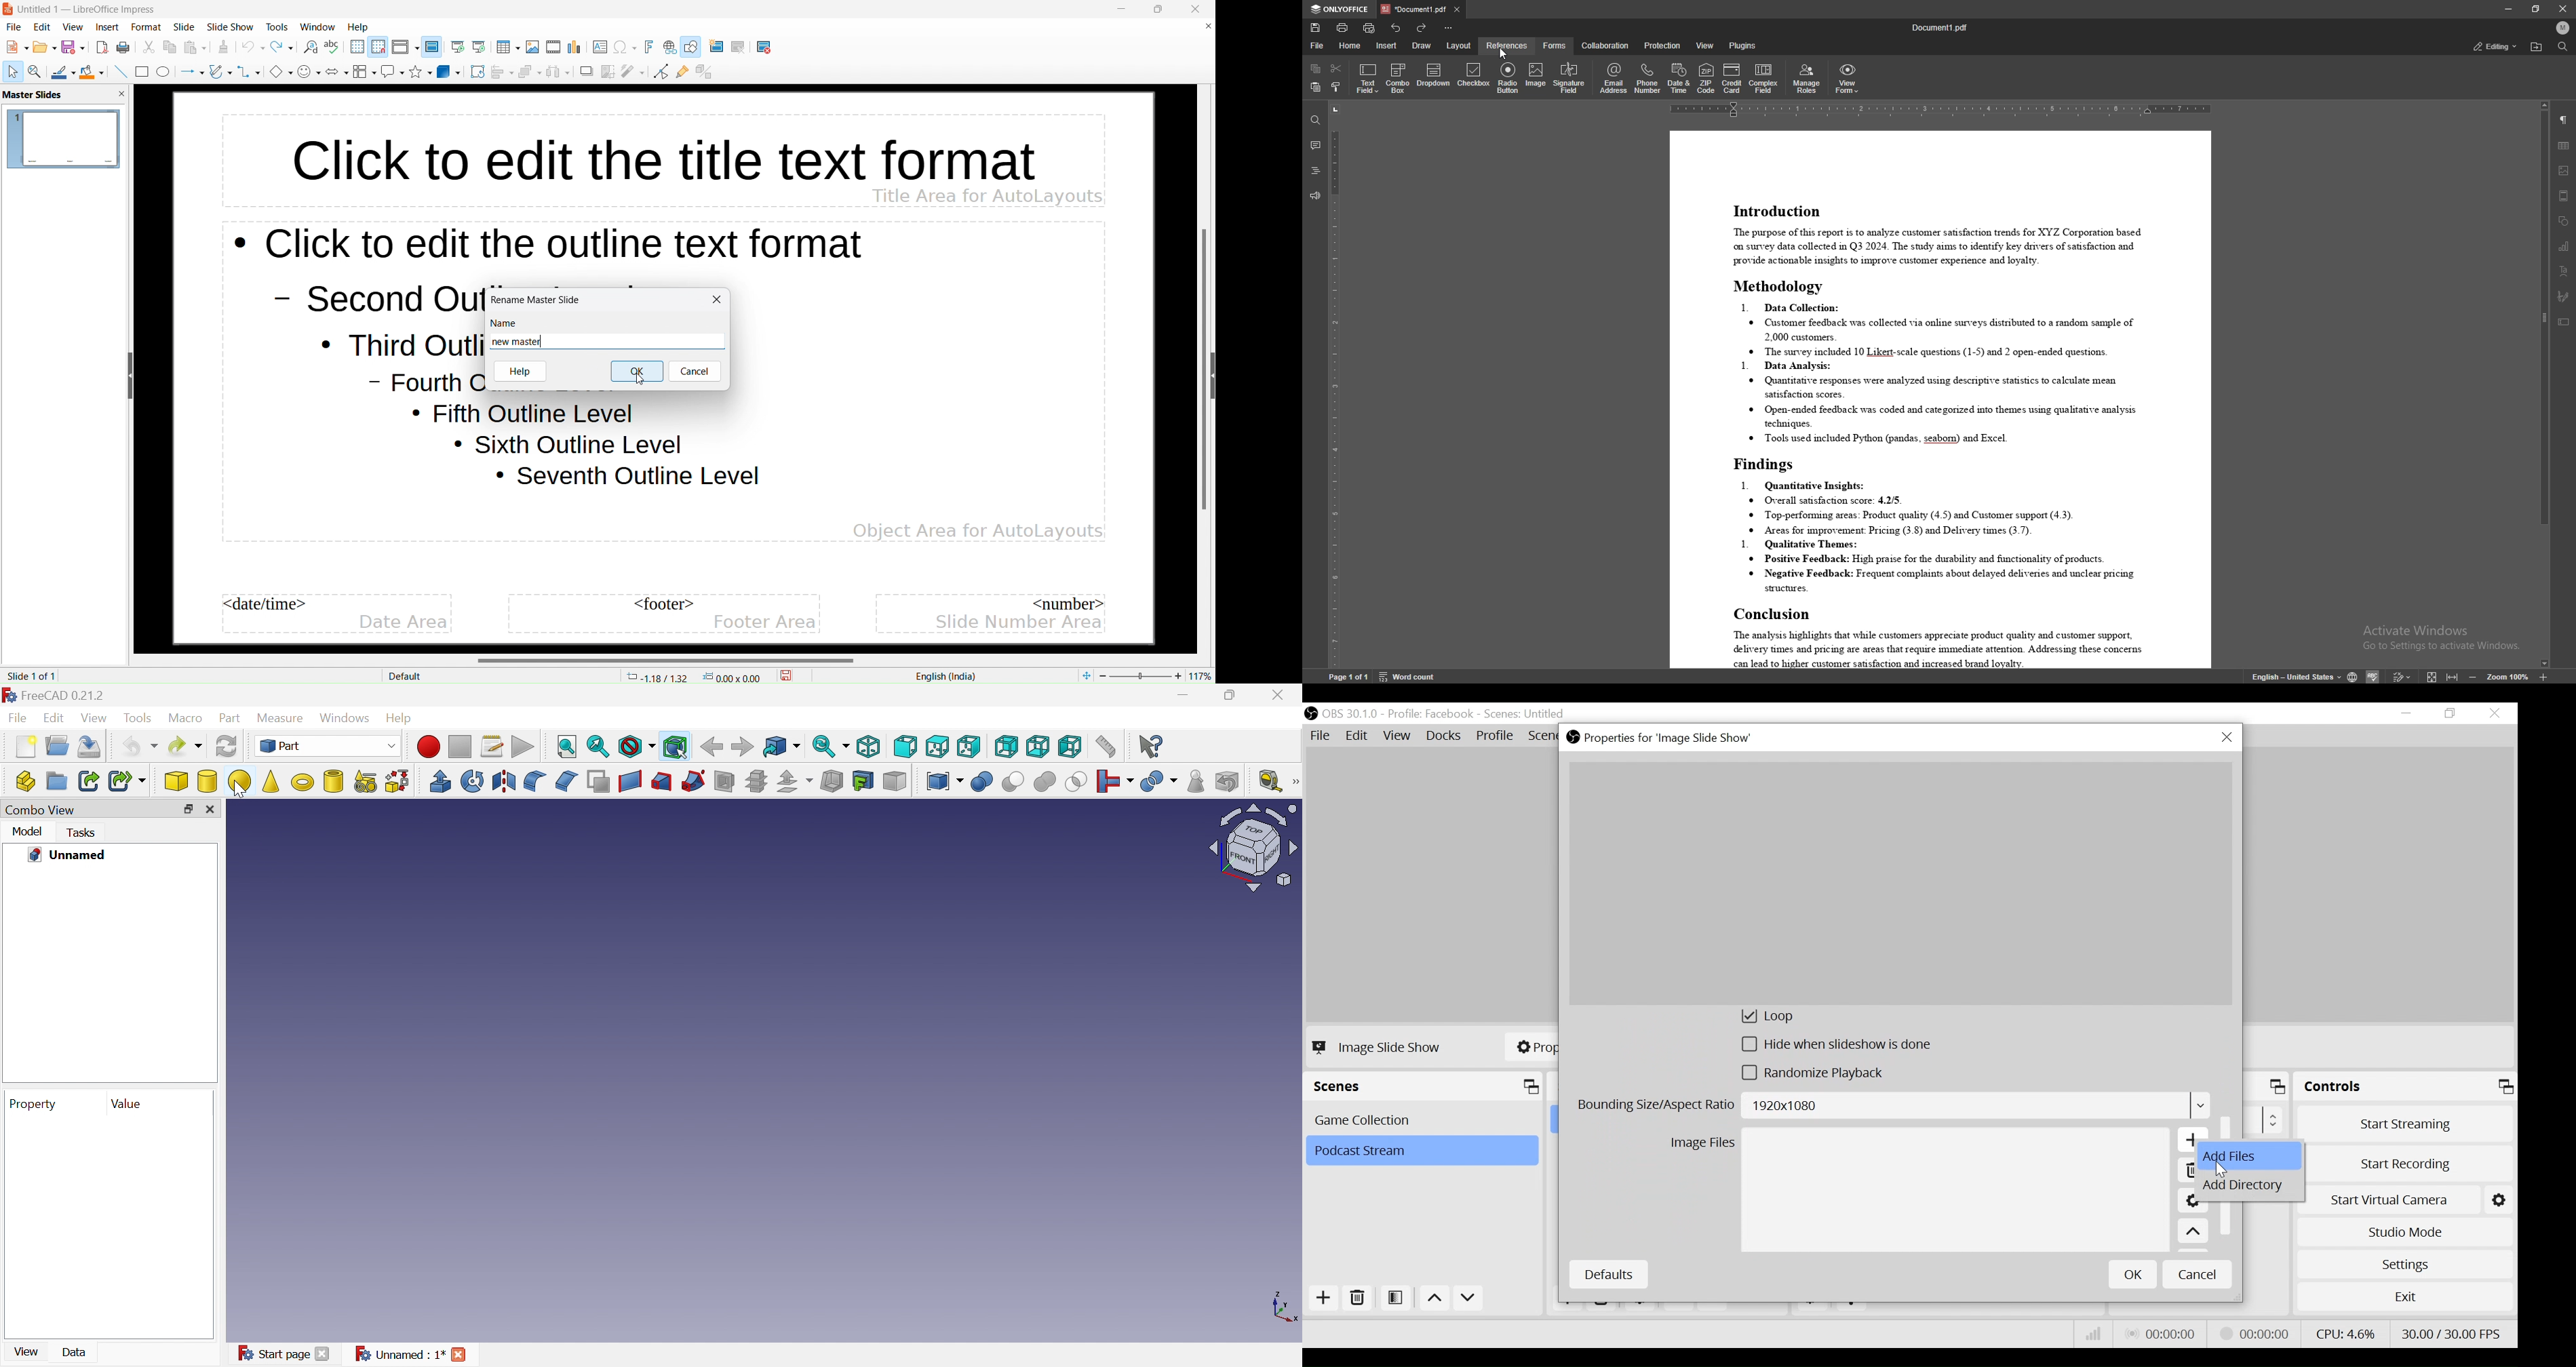  I want to click on Help, so click(398, 718).